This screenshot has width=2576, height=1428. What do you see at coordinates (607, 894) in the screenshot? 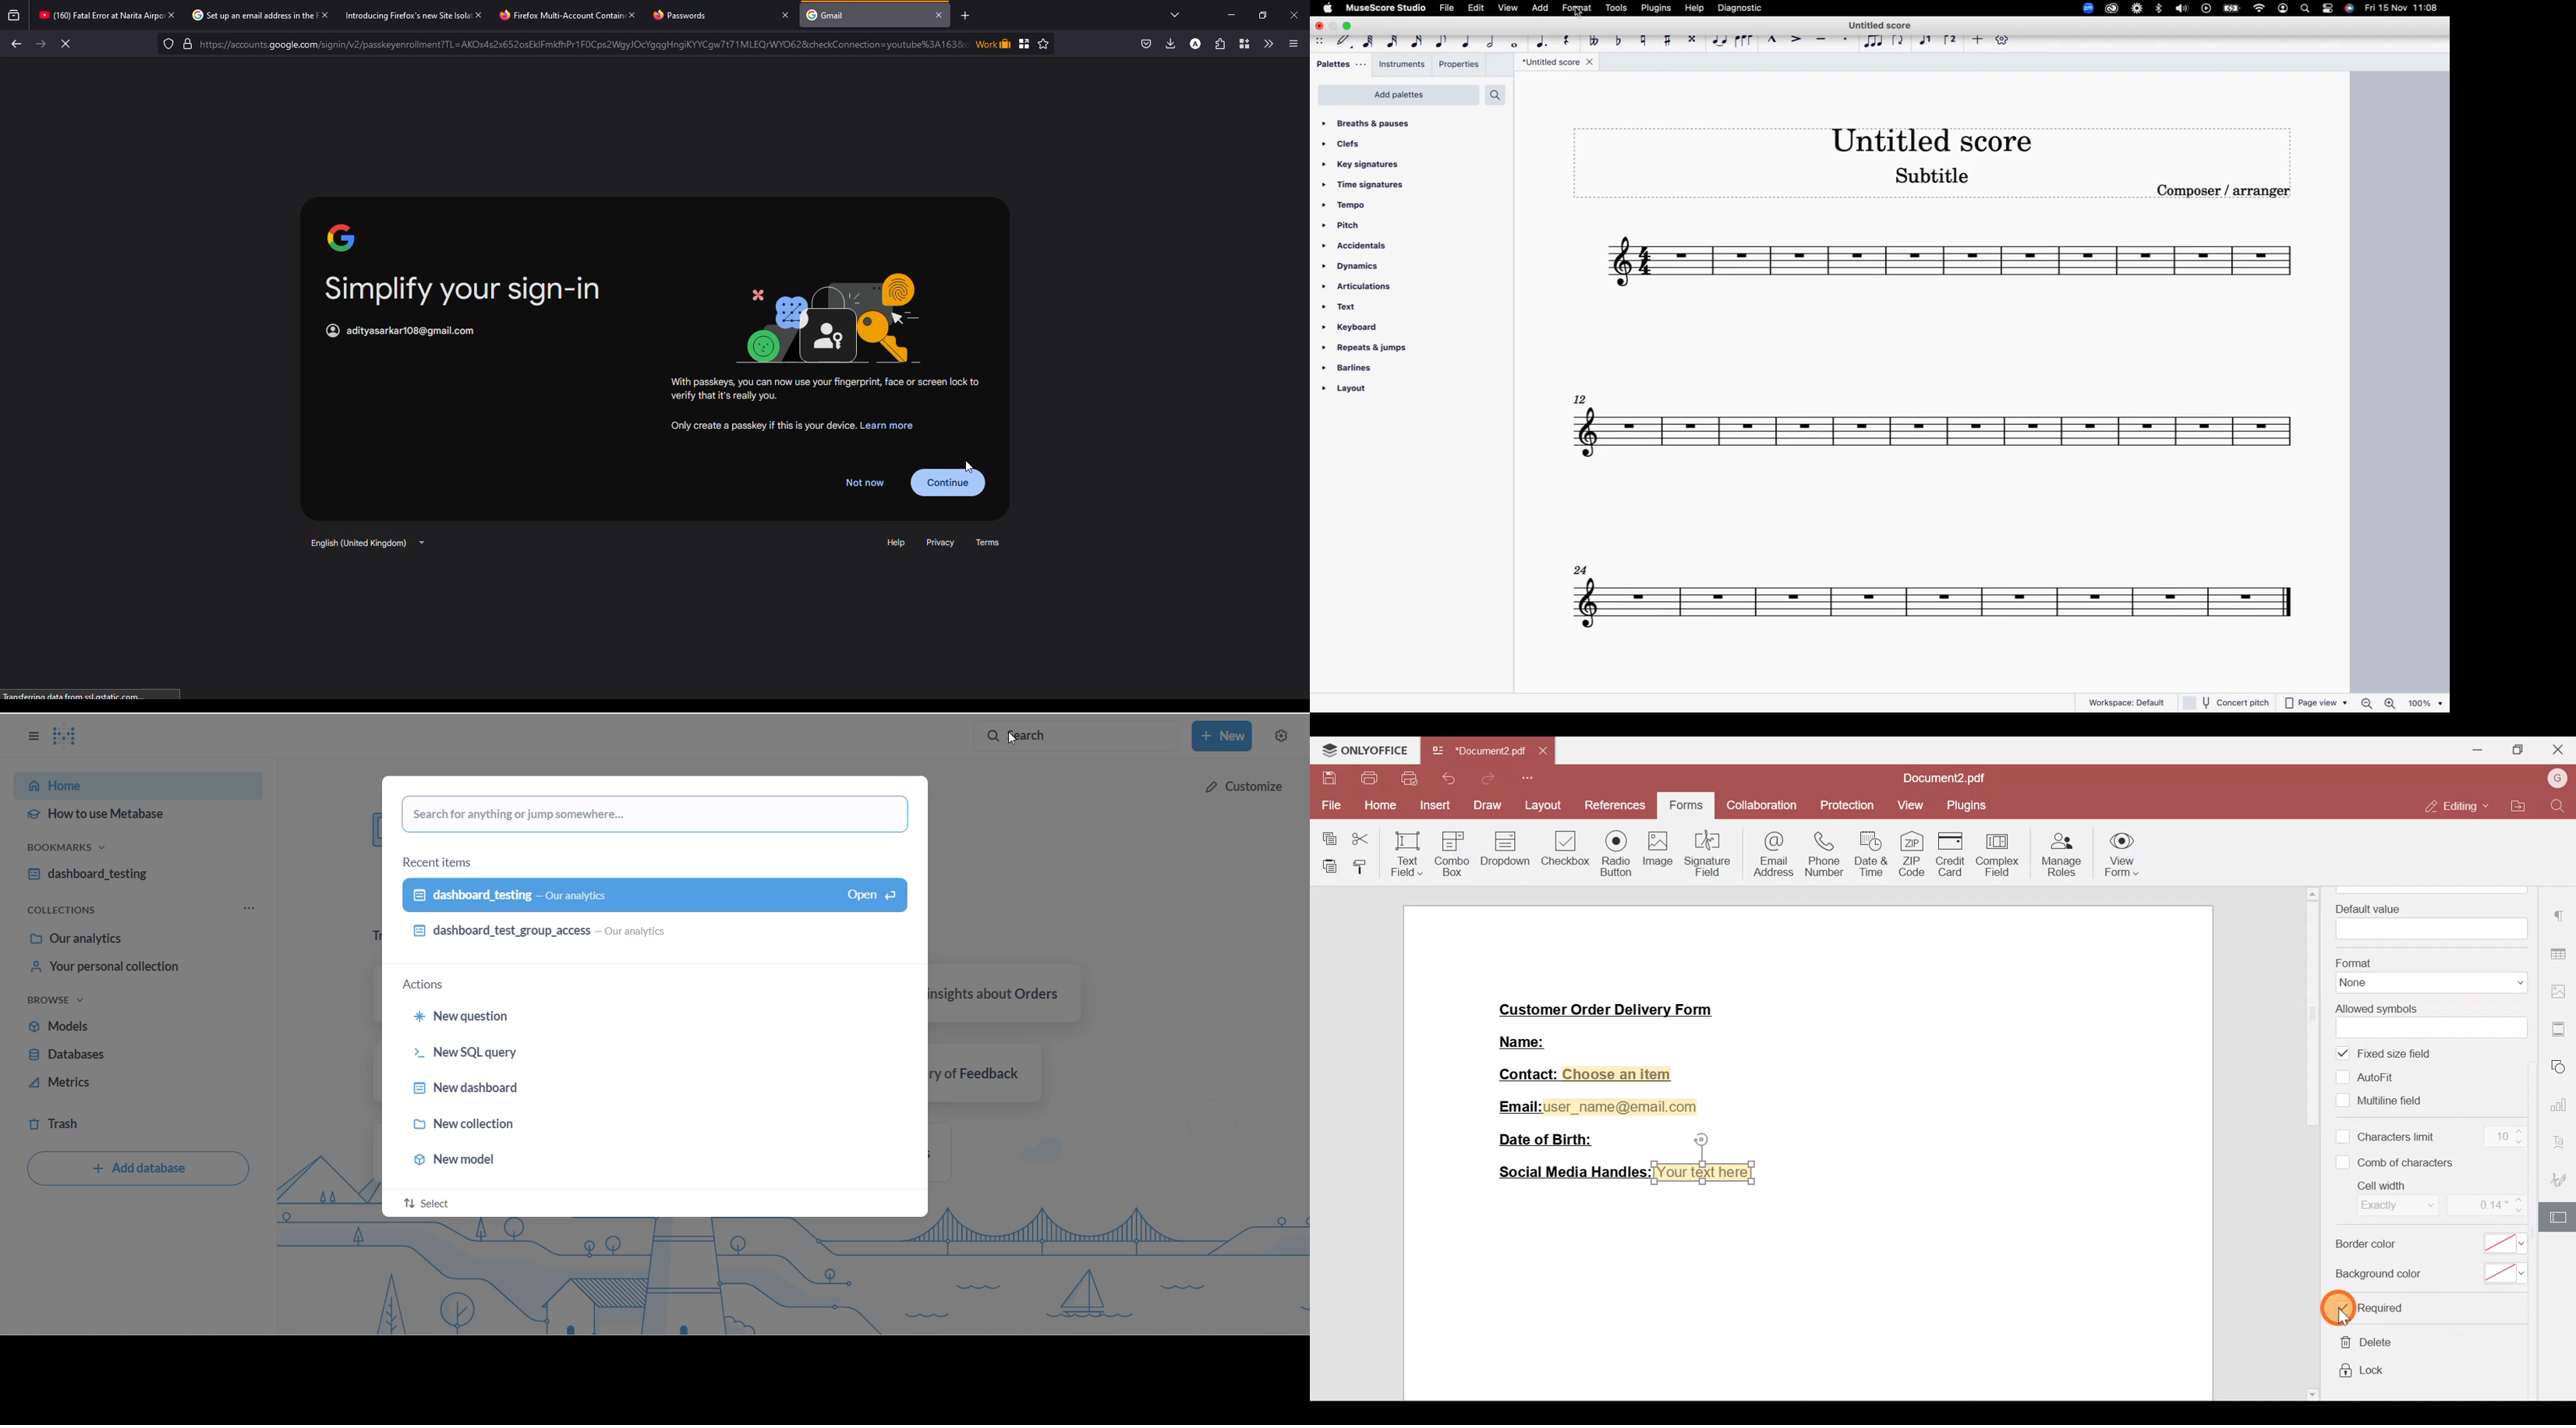
I see `recently open dashboard -dashboard_testing` at bounding box center [607, 894].